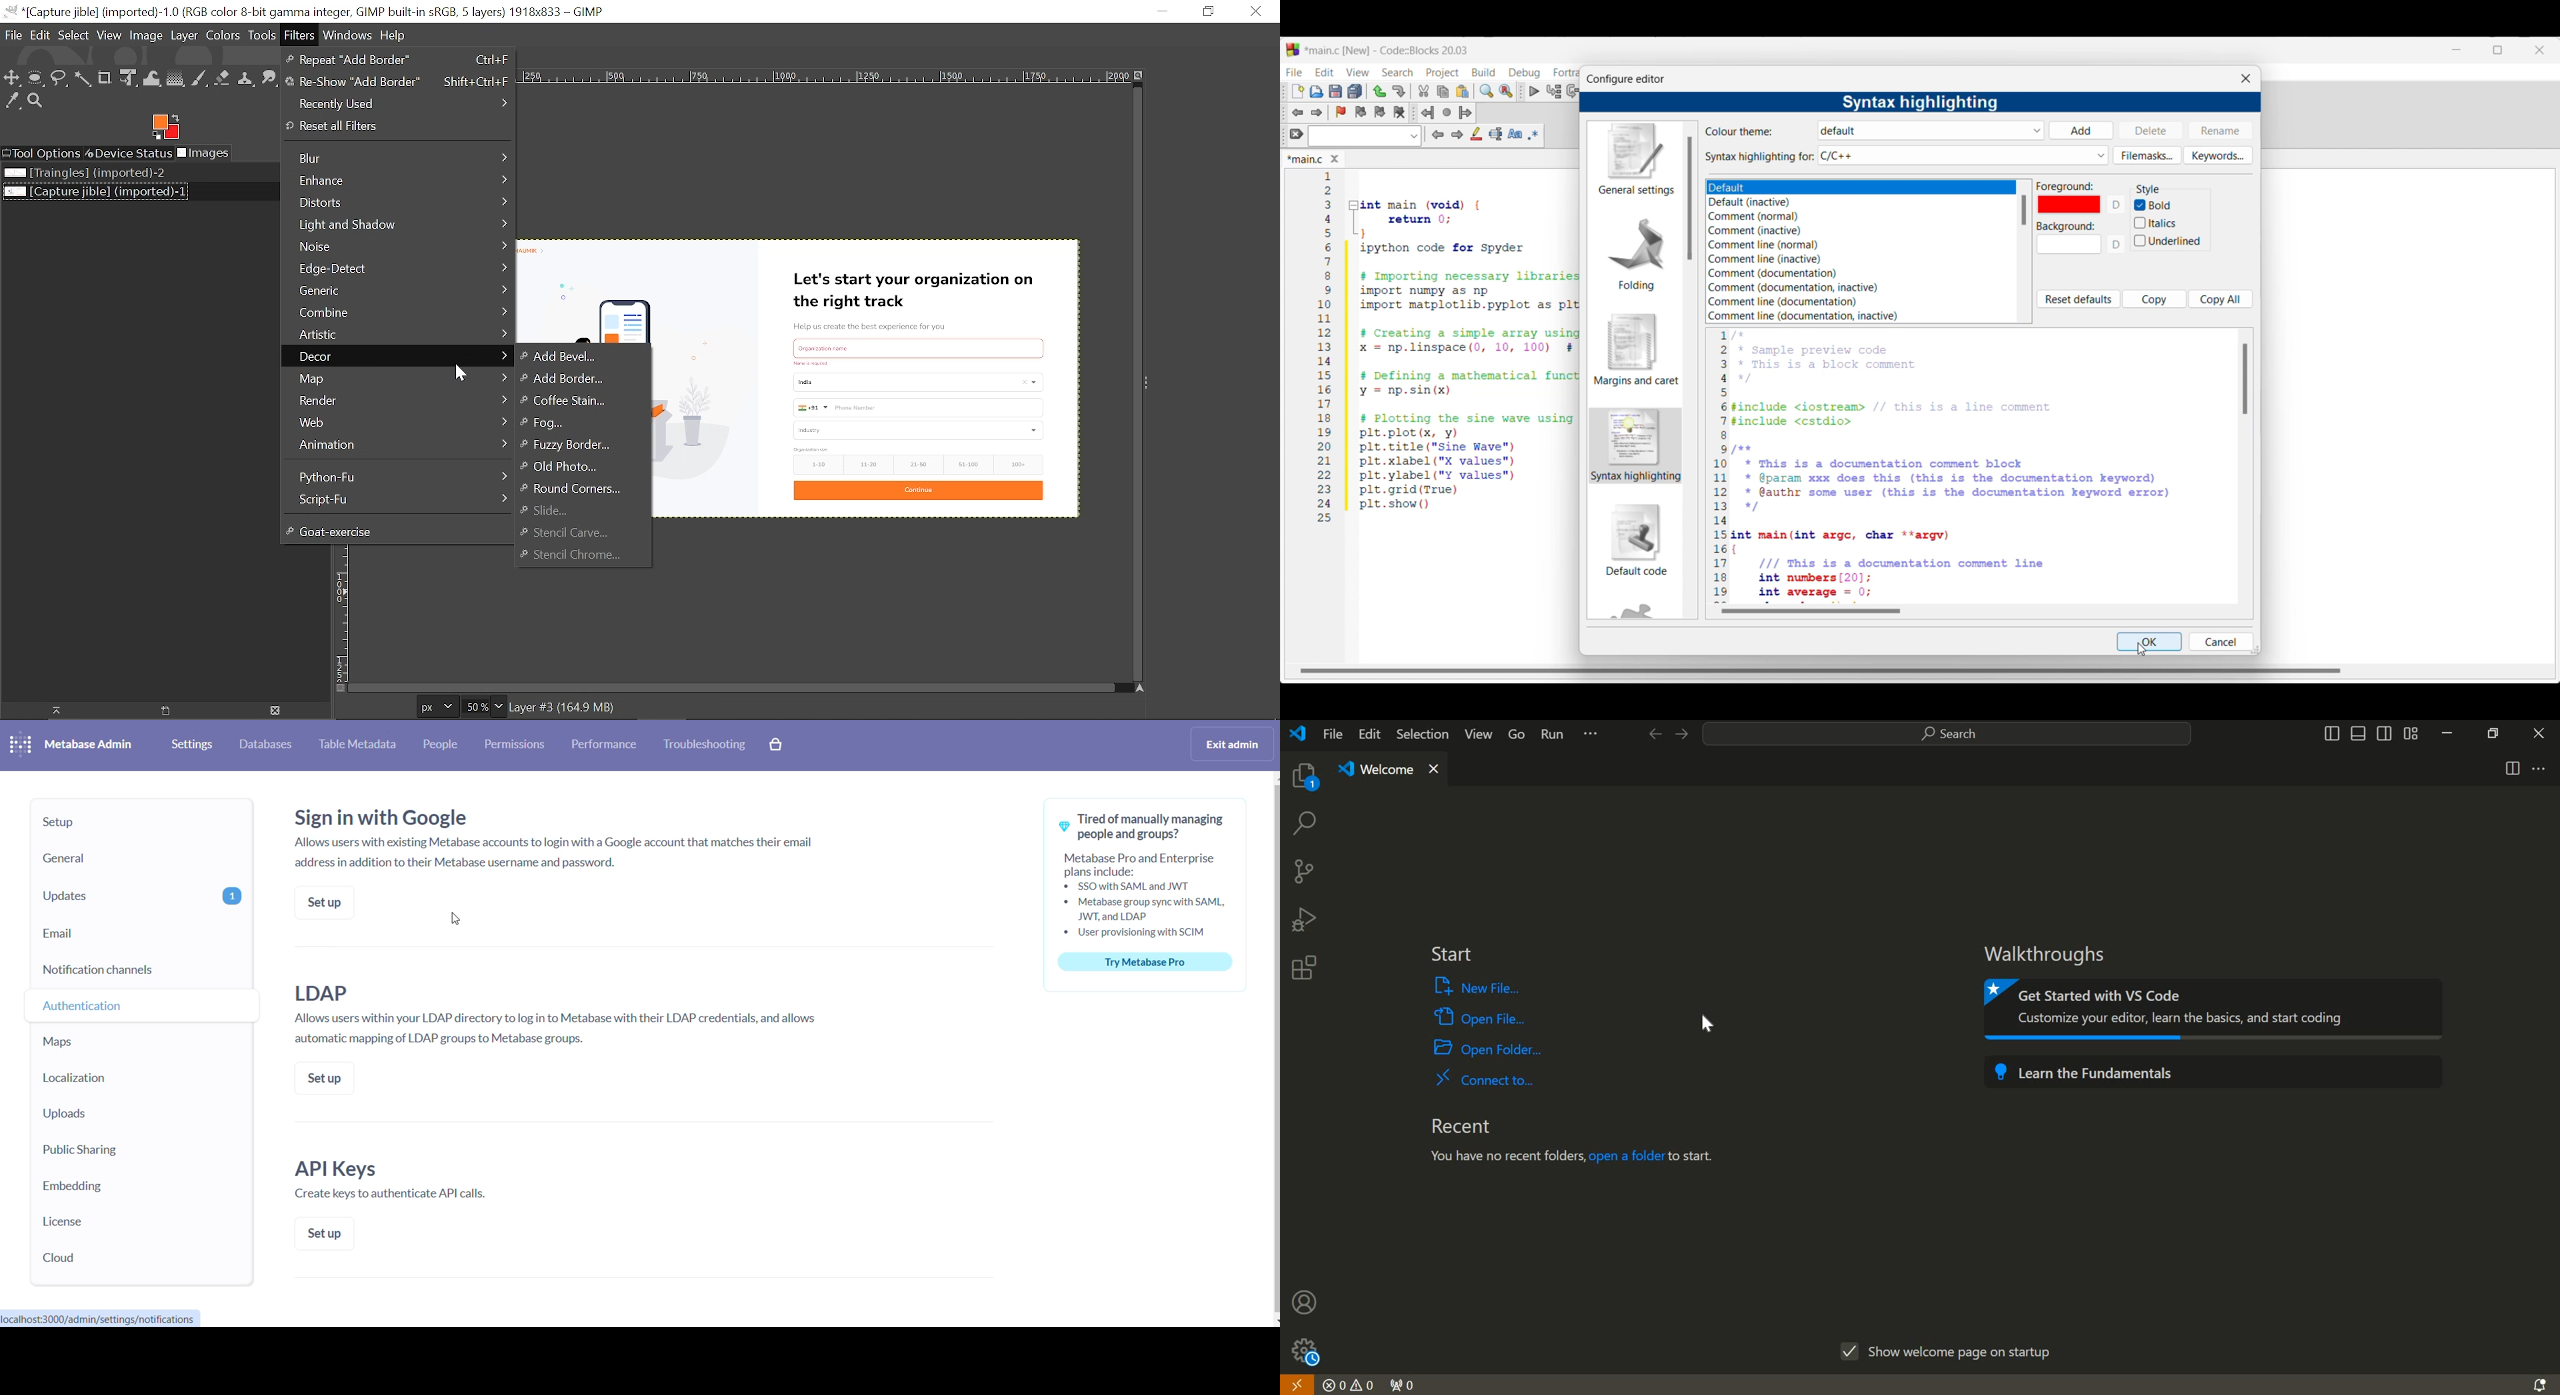 Image resolution: width=2576 pixels, height=1400 pixels. I want to click on localization, so click(114, 1080).